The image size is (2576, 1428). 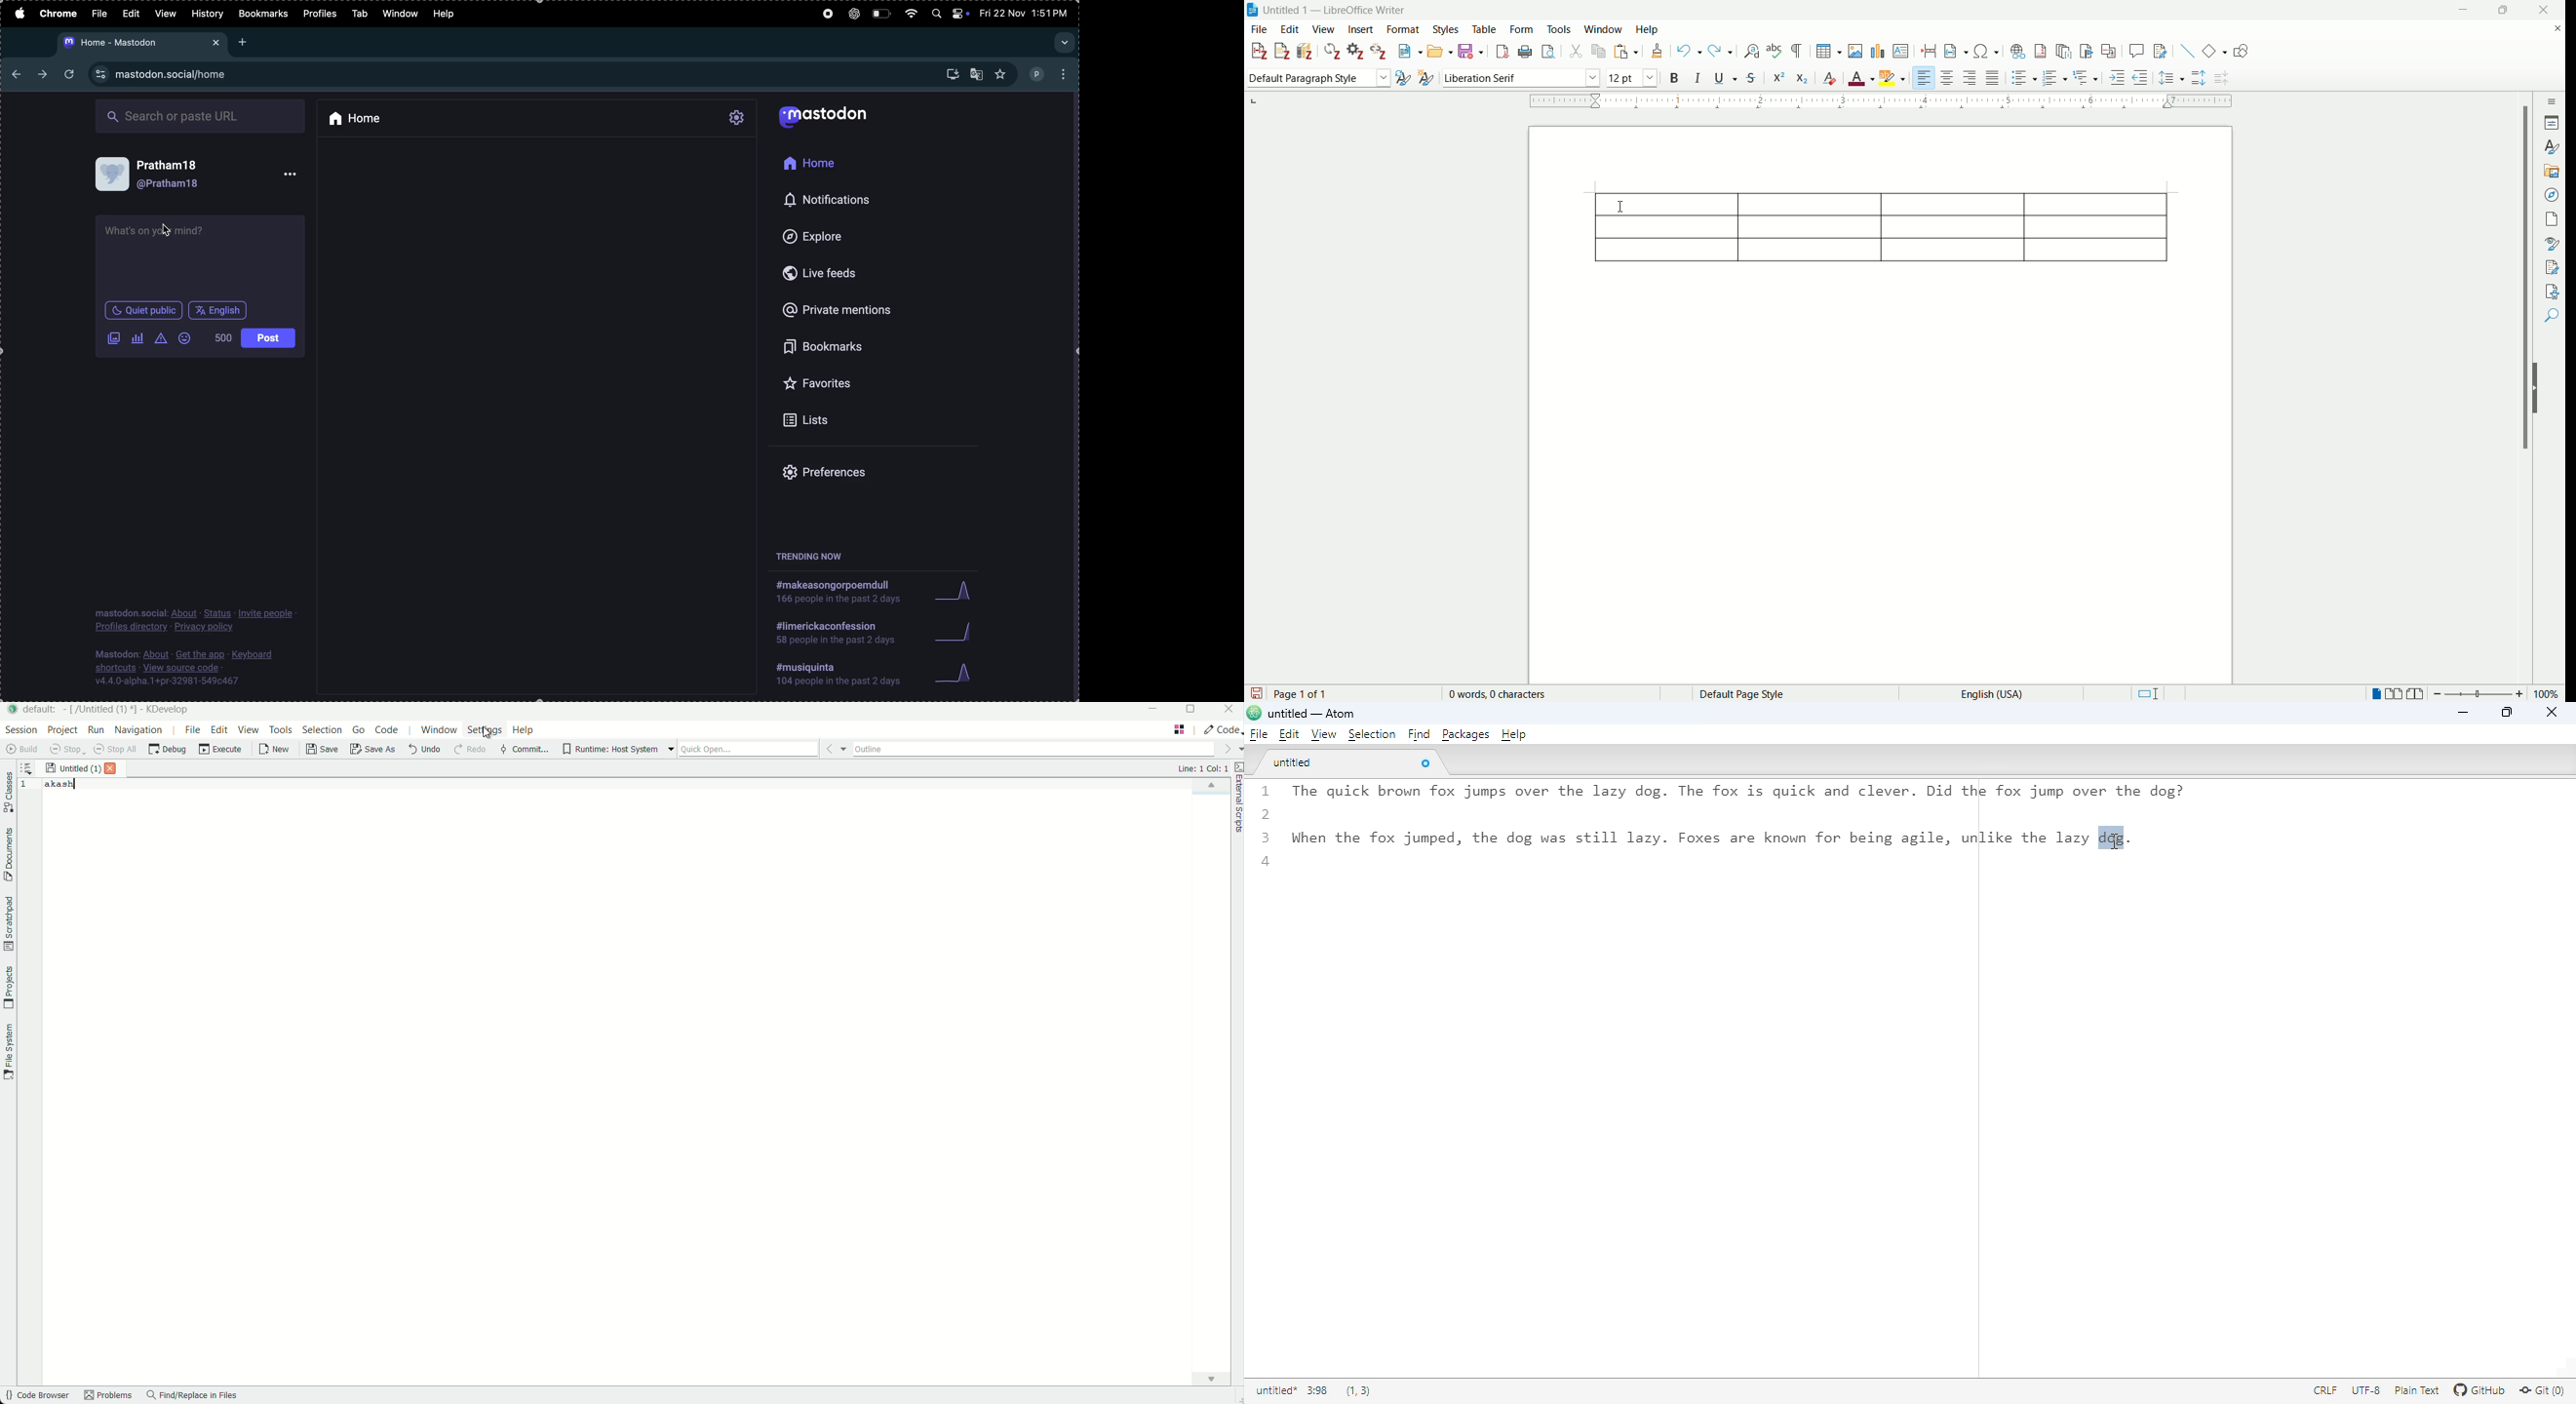 I want to click on 3:98, so click(x=1316, y=1390).